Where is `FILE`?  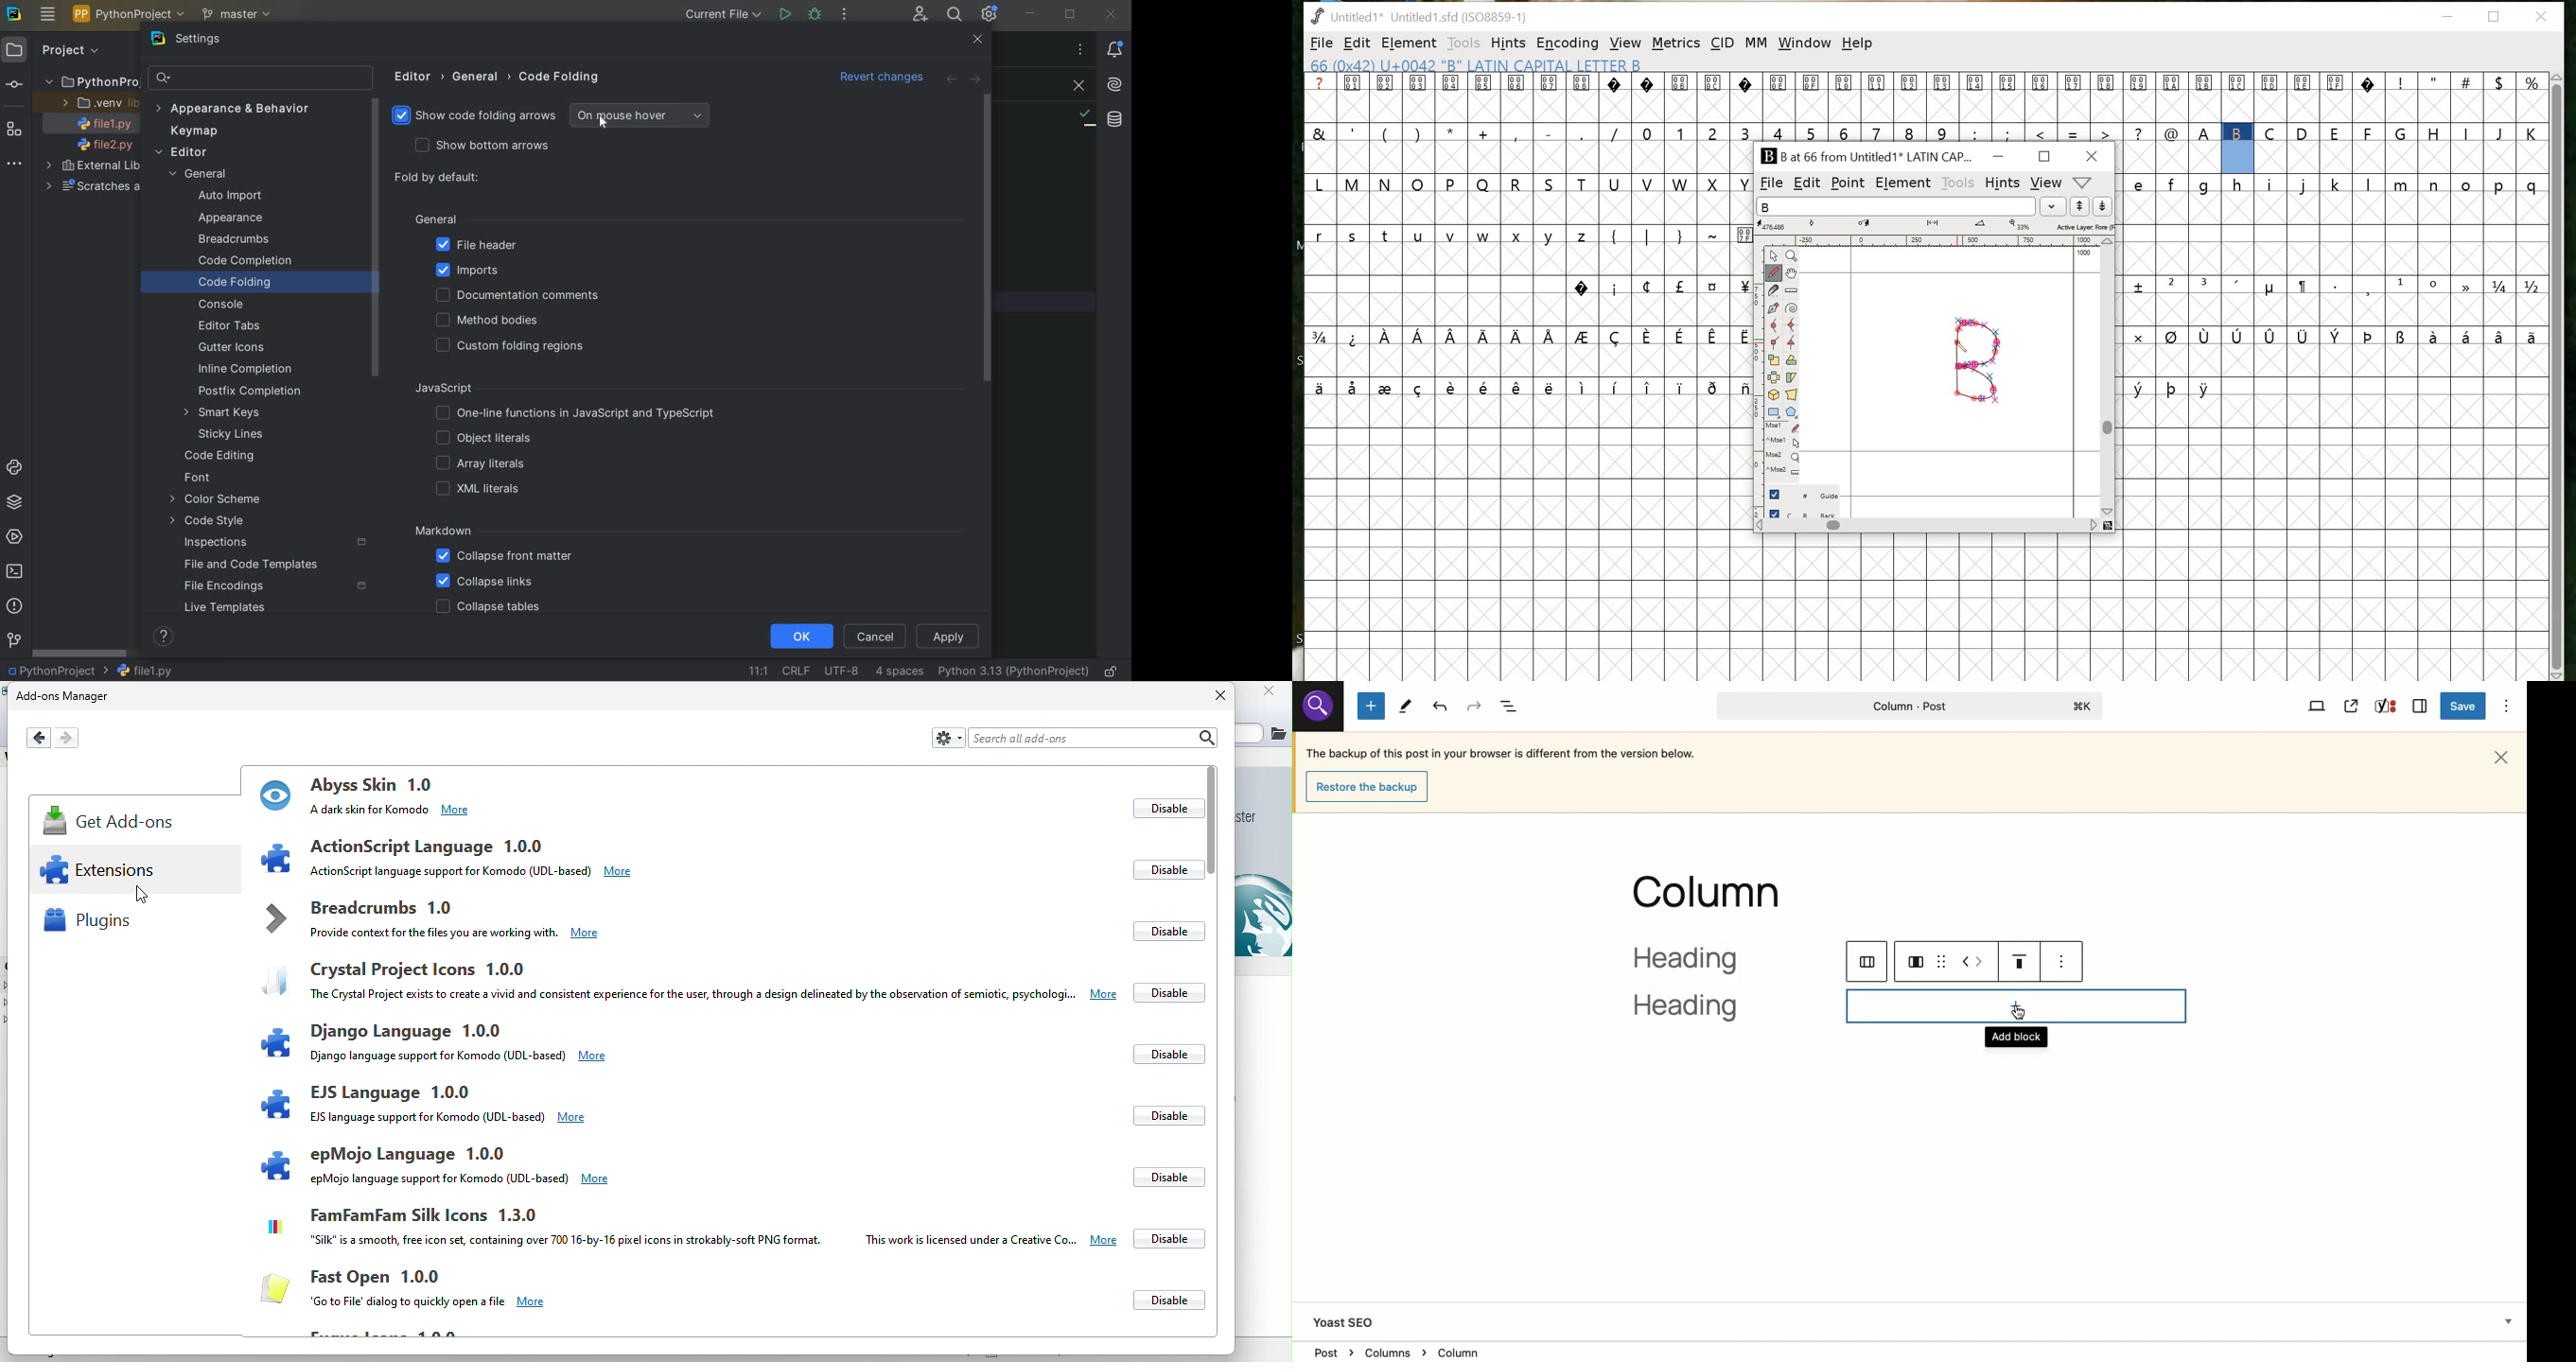
FILE is located at coordinates (1769, 183).